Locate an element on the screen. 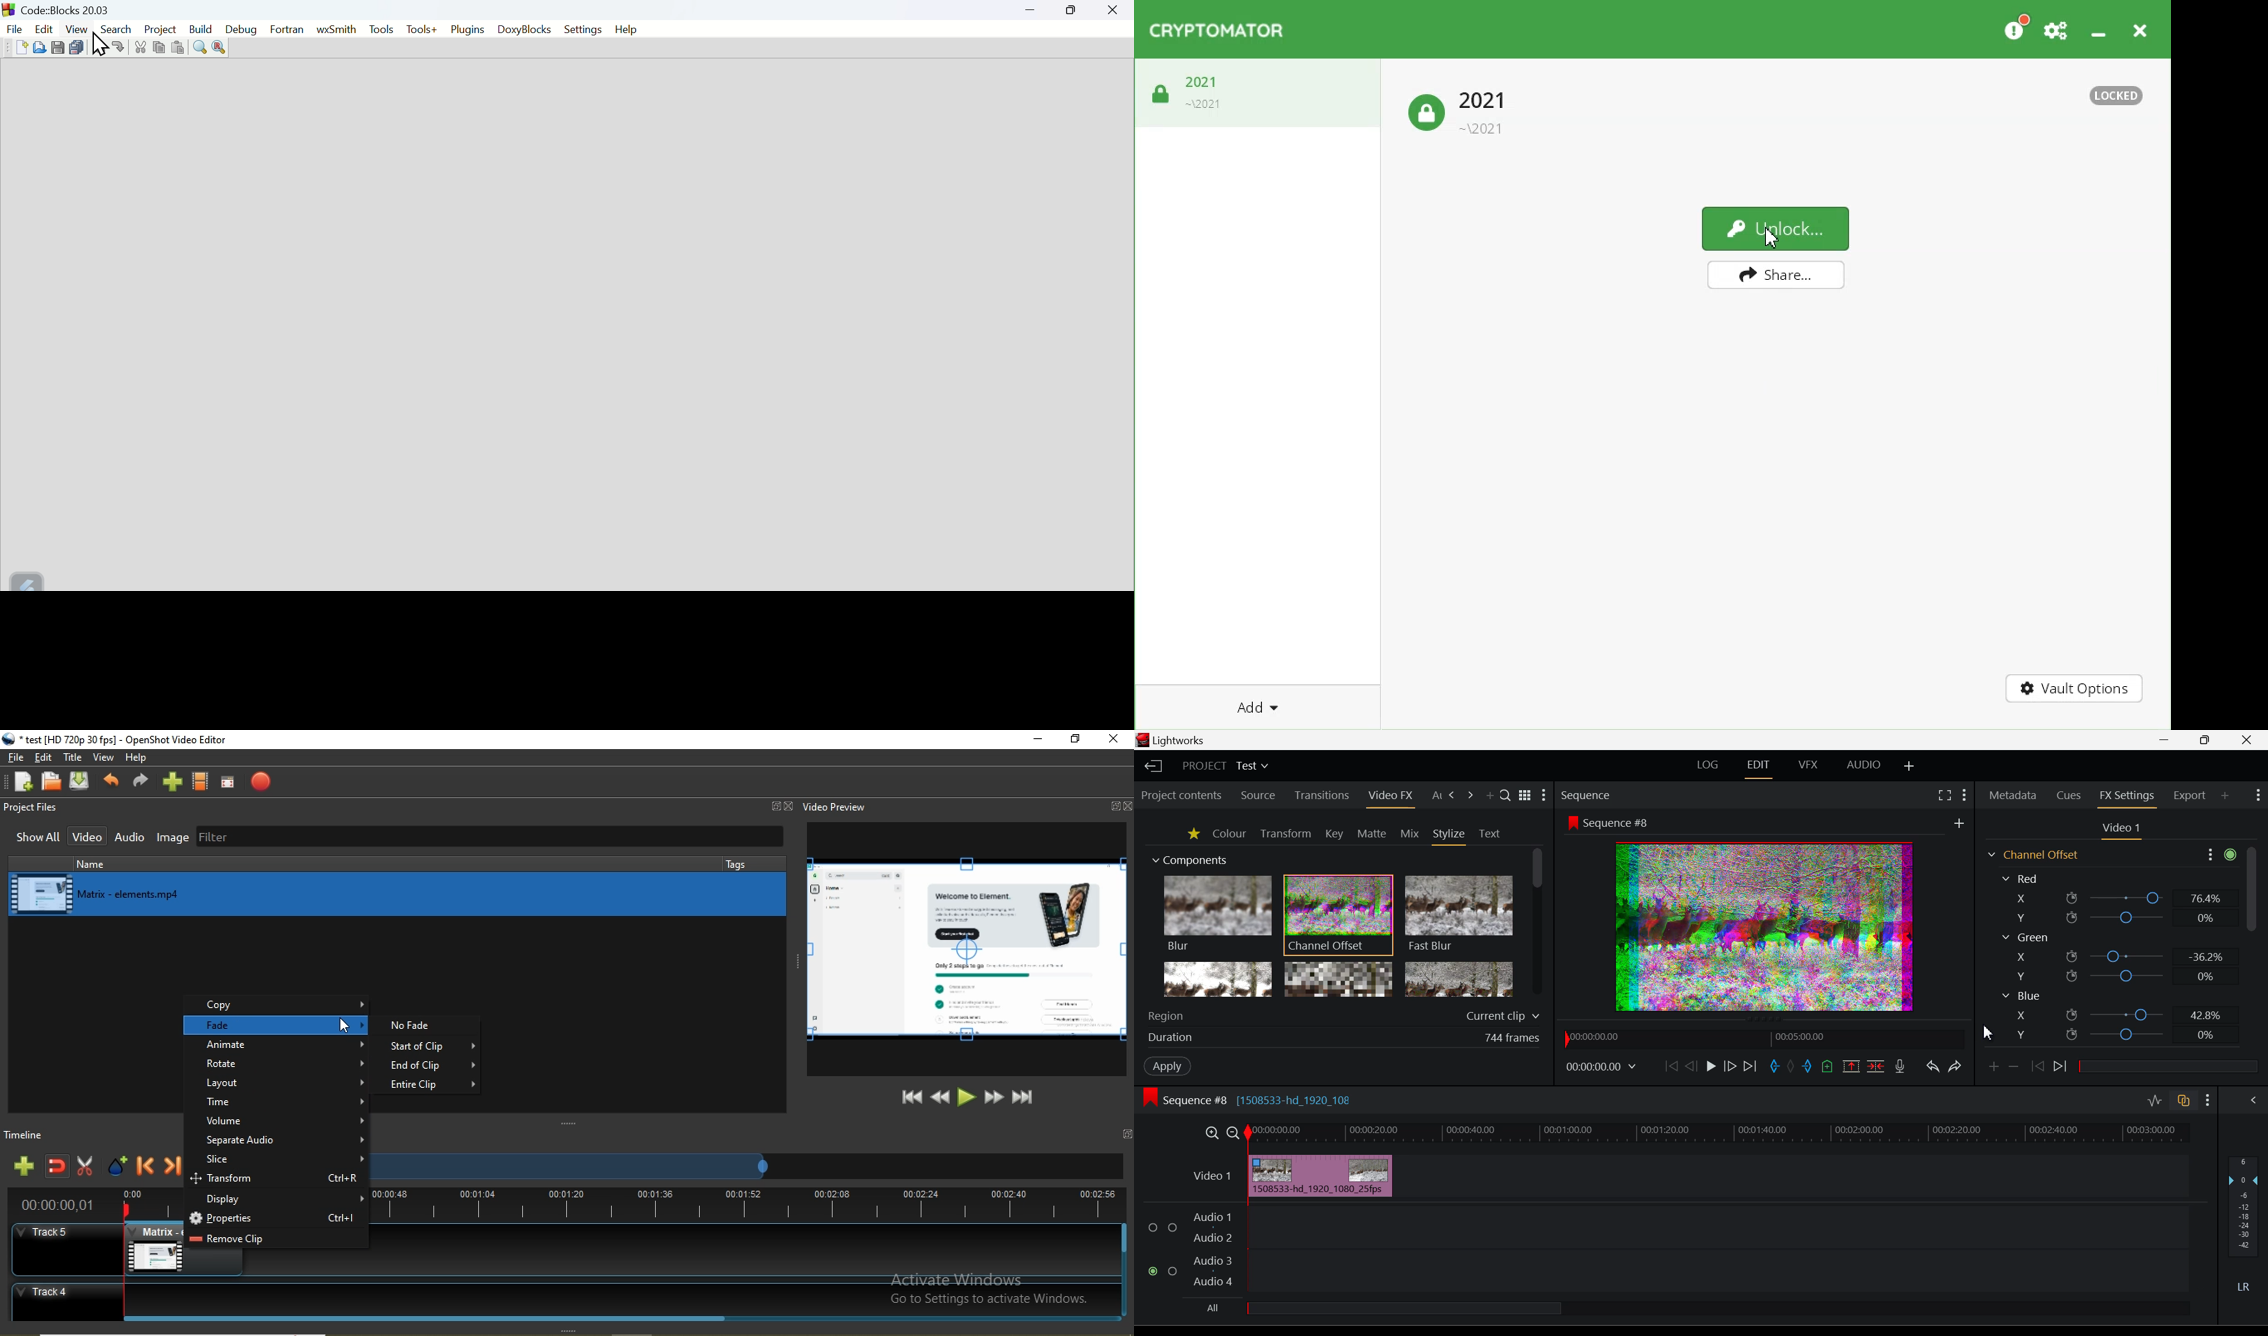 The height and width of the screenshot is (1344, 2268). AUDIO Layout is located at coordinates (1865, 767).